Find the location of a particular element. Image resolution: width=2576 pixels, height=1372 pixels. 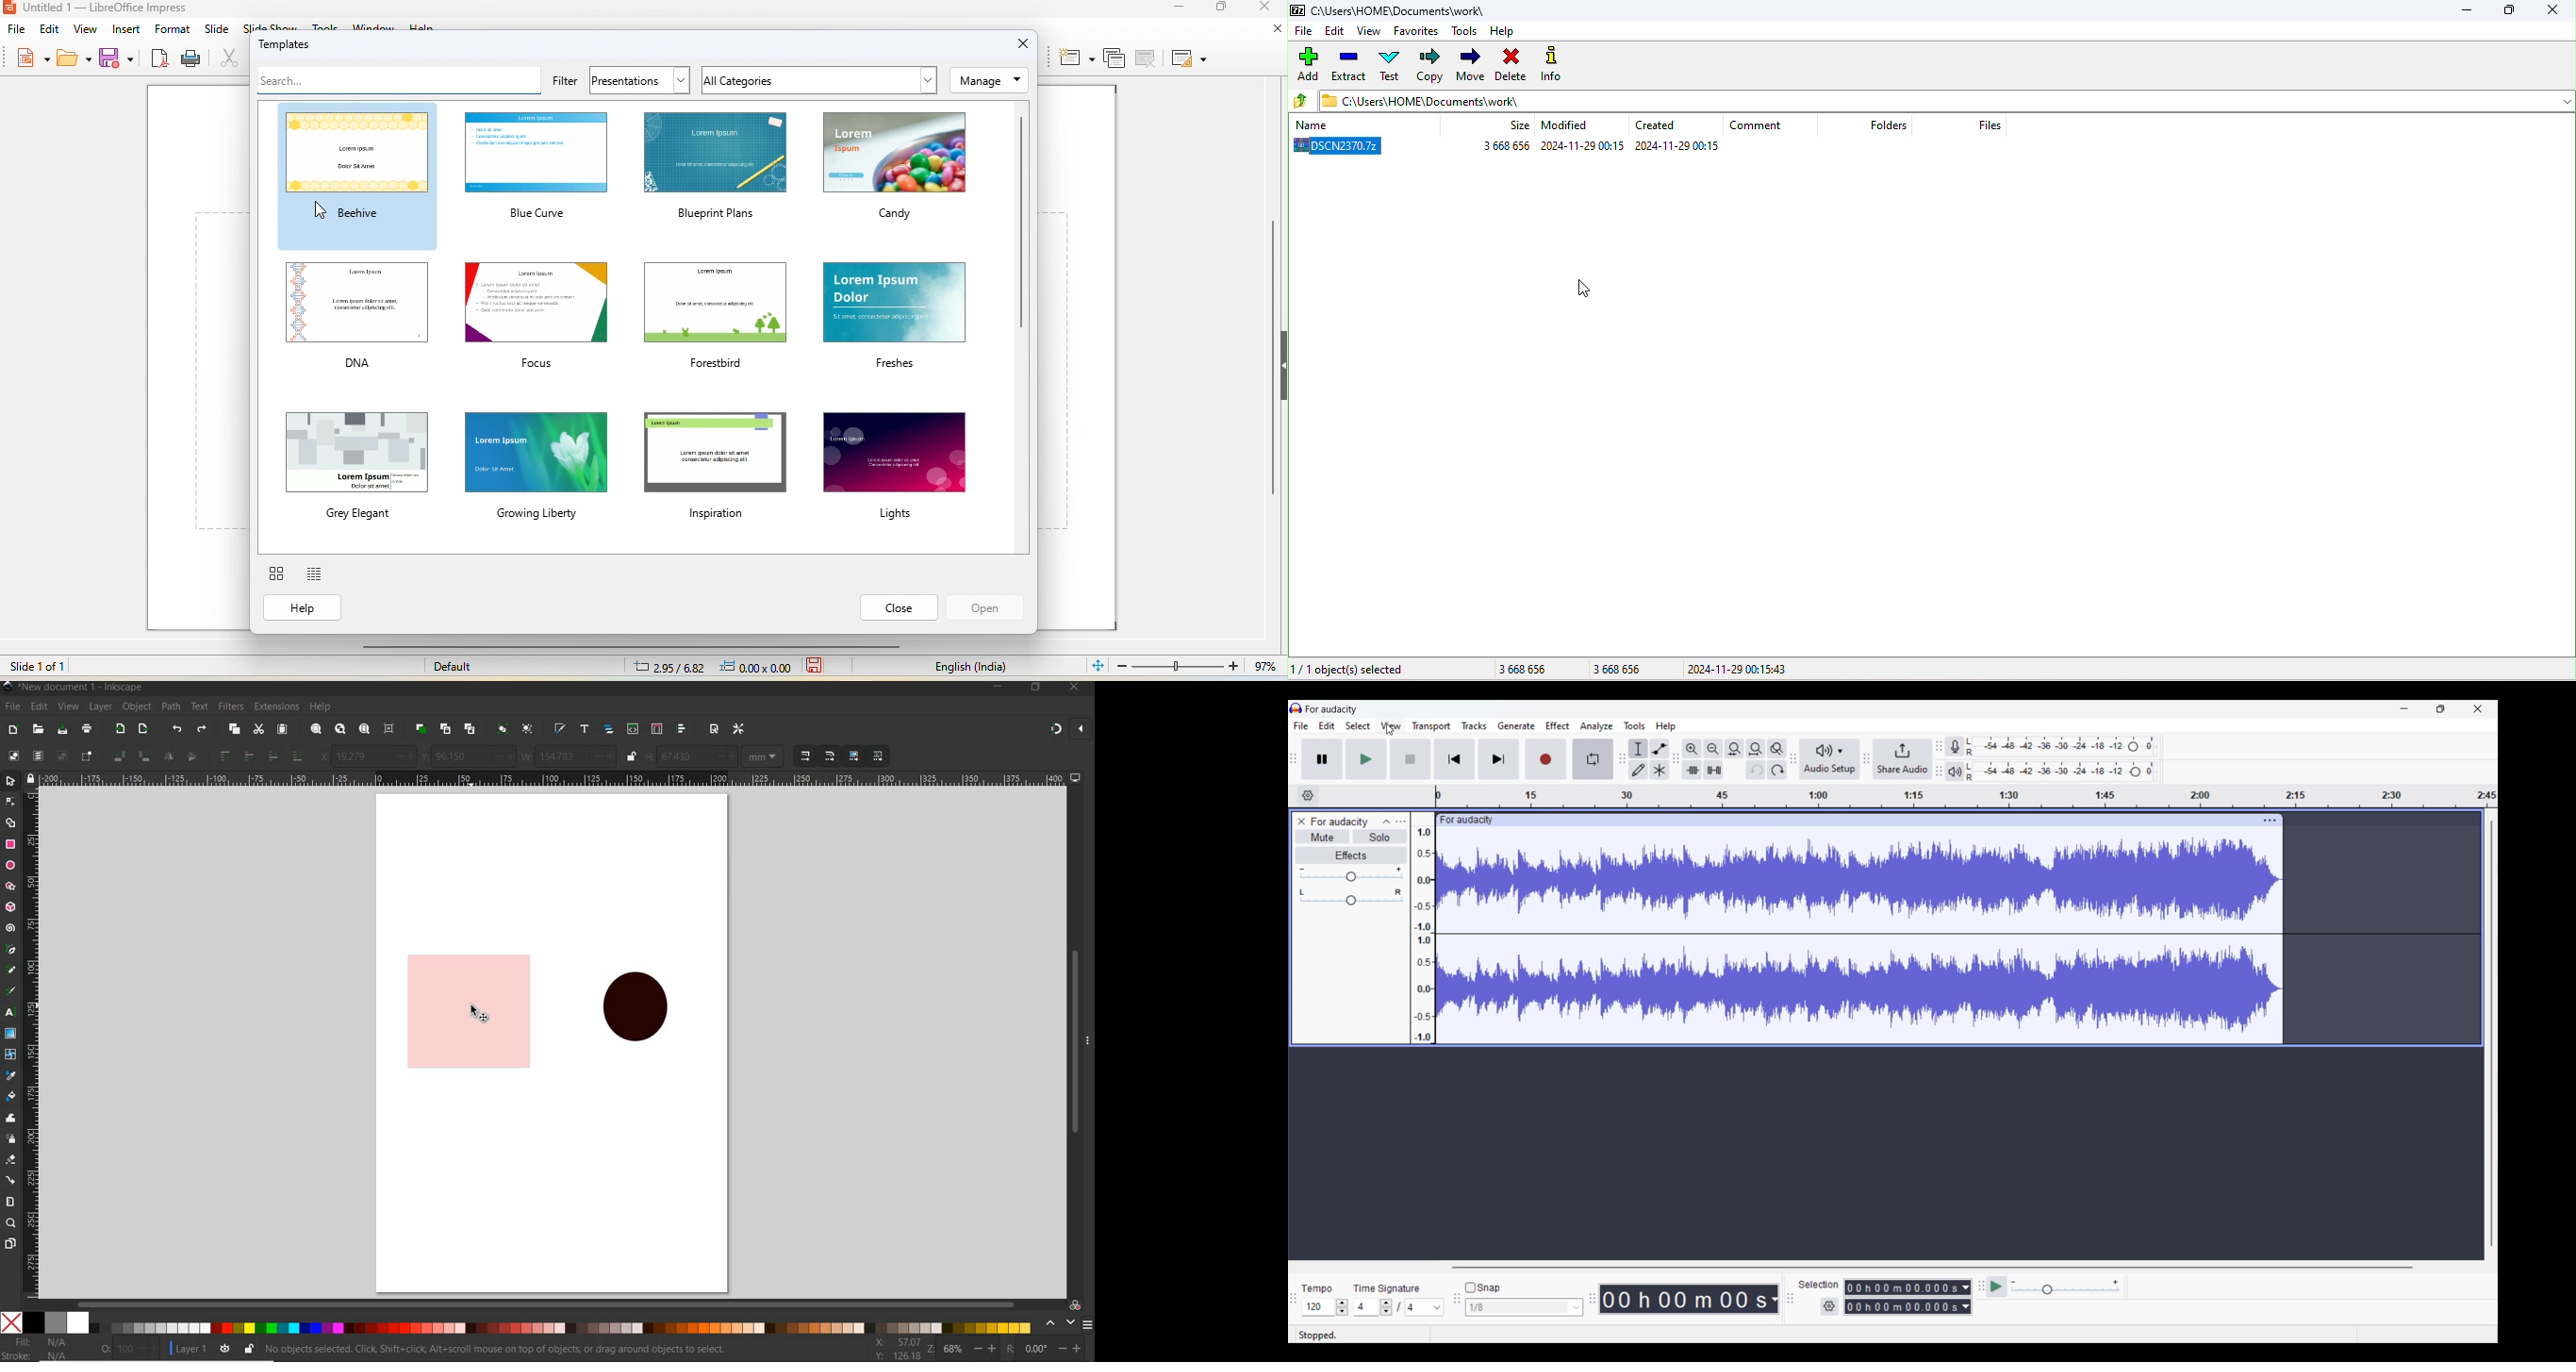

color pallet is located at coordinates (540, 1323).